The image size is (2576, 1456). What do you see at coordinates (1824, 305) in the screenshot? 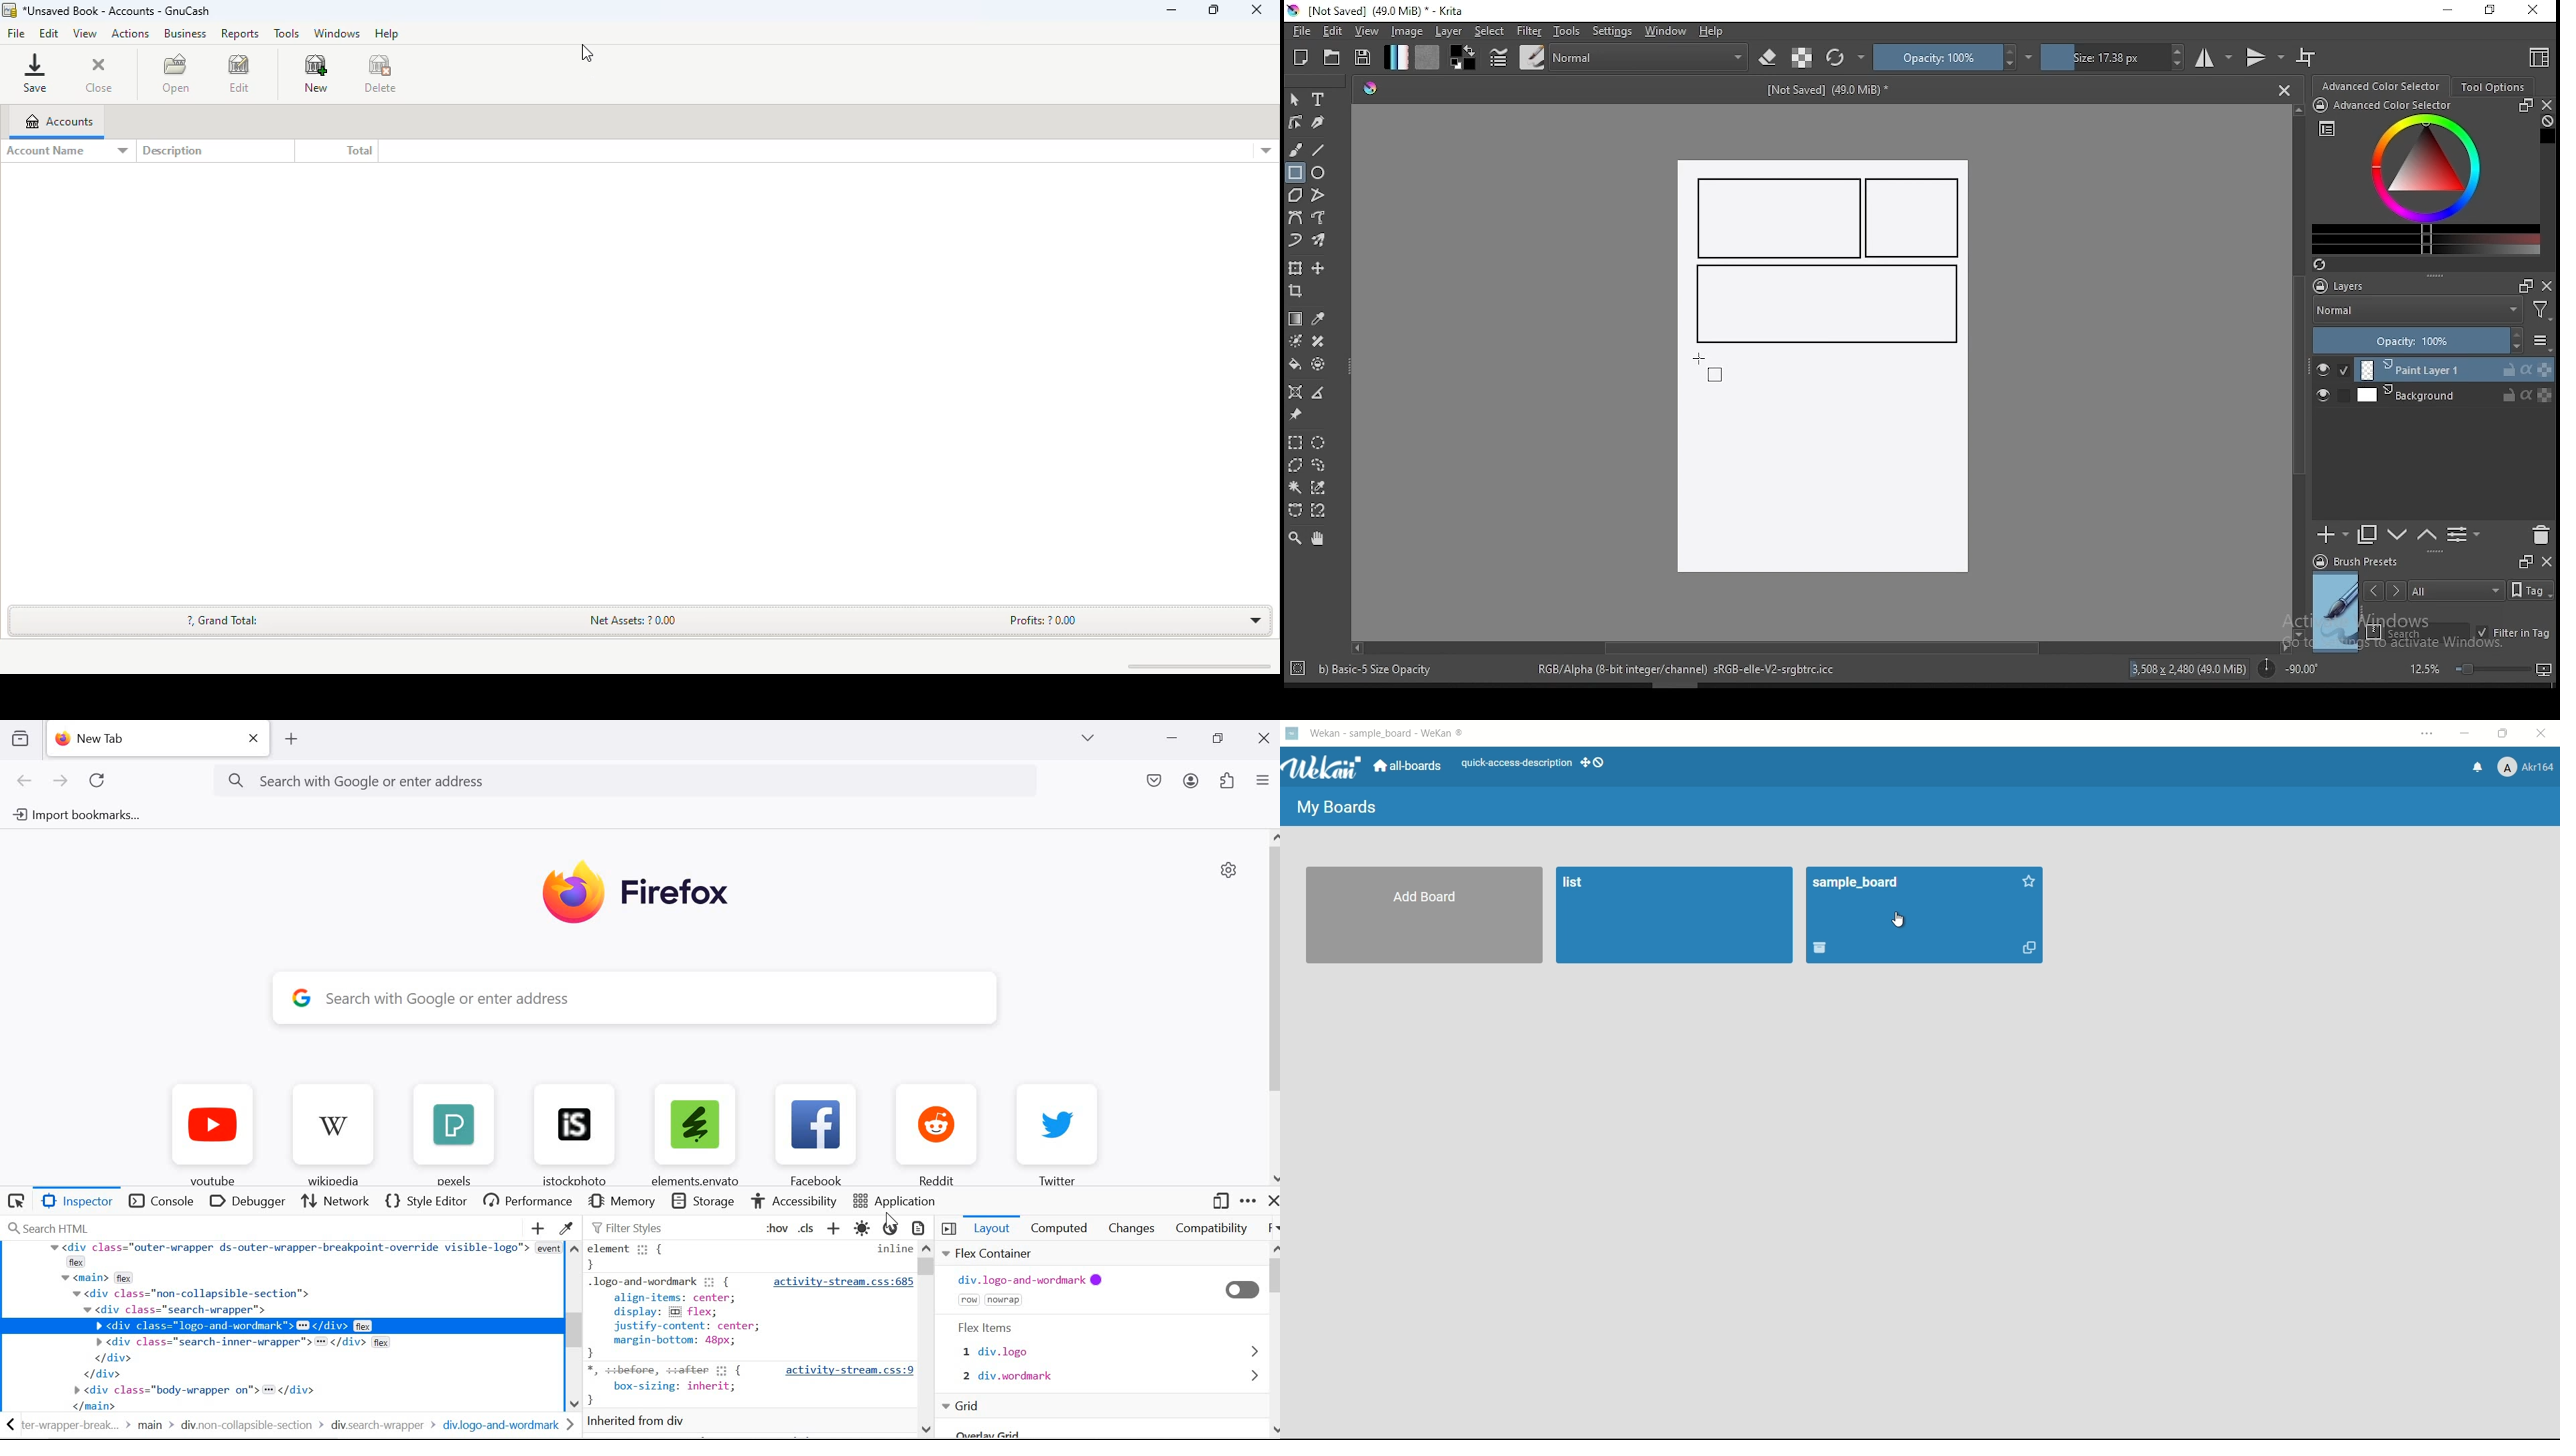
I see `new rectangle` at bounding box center [1824, 305].